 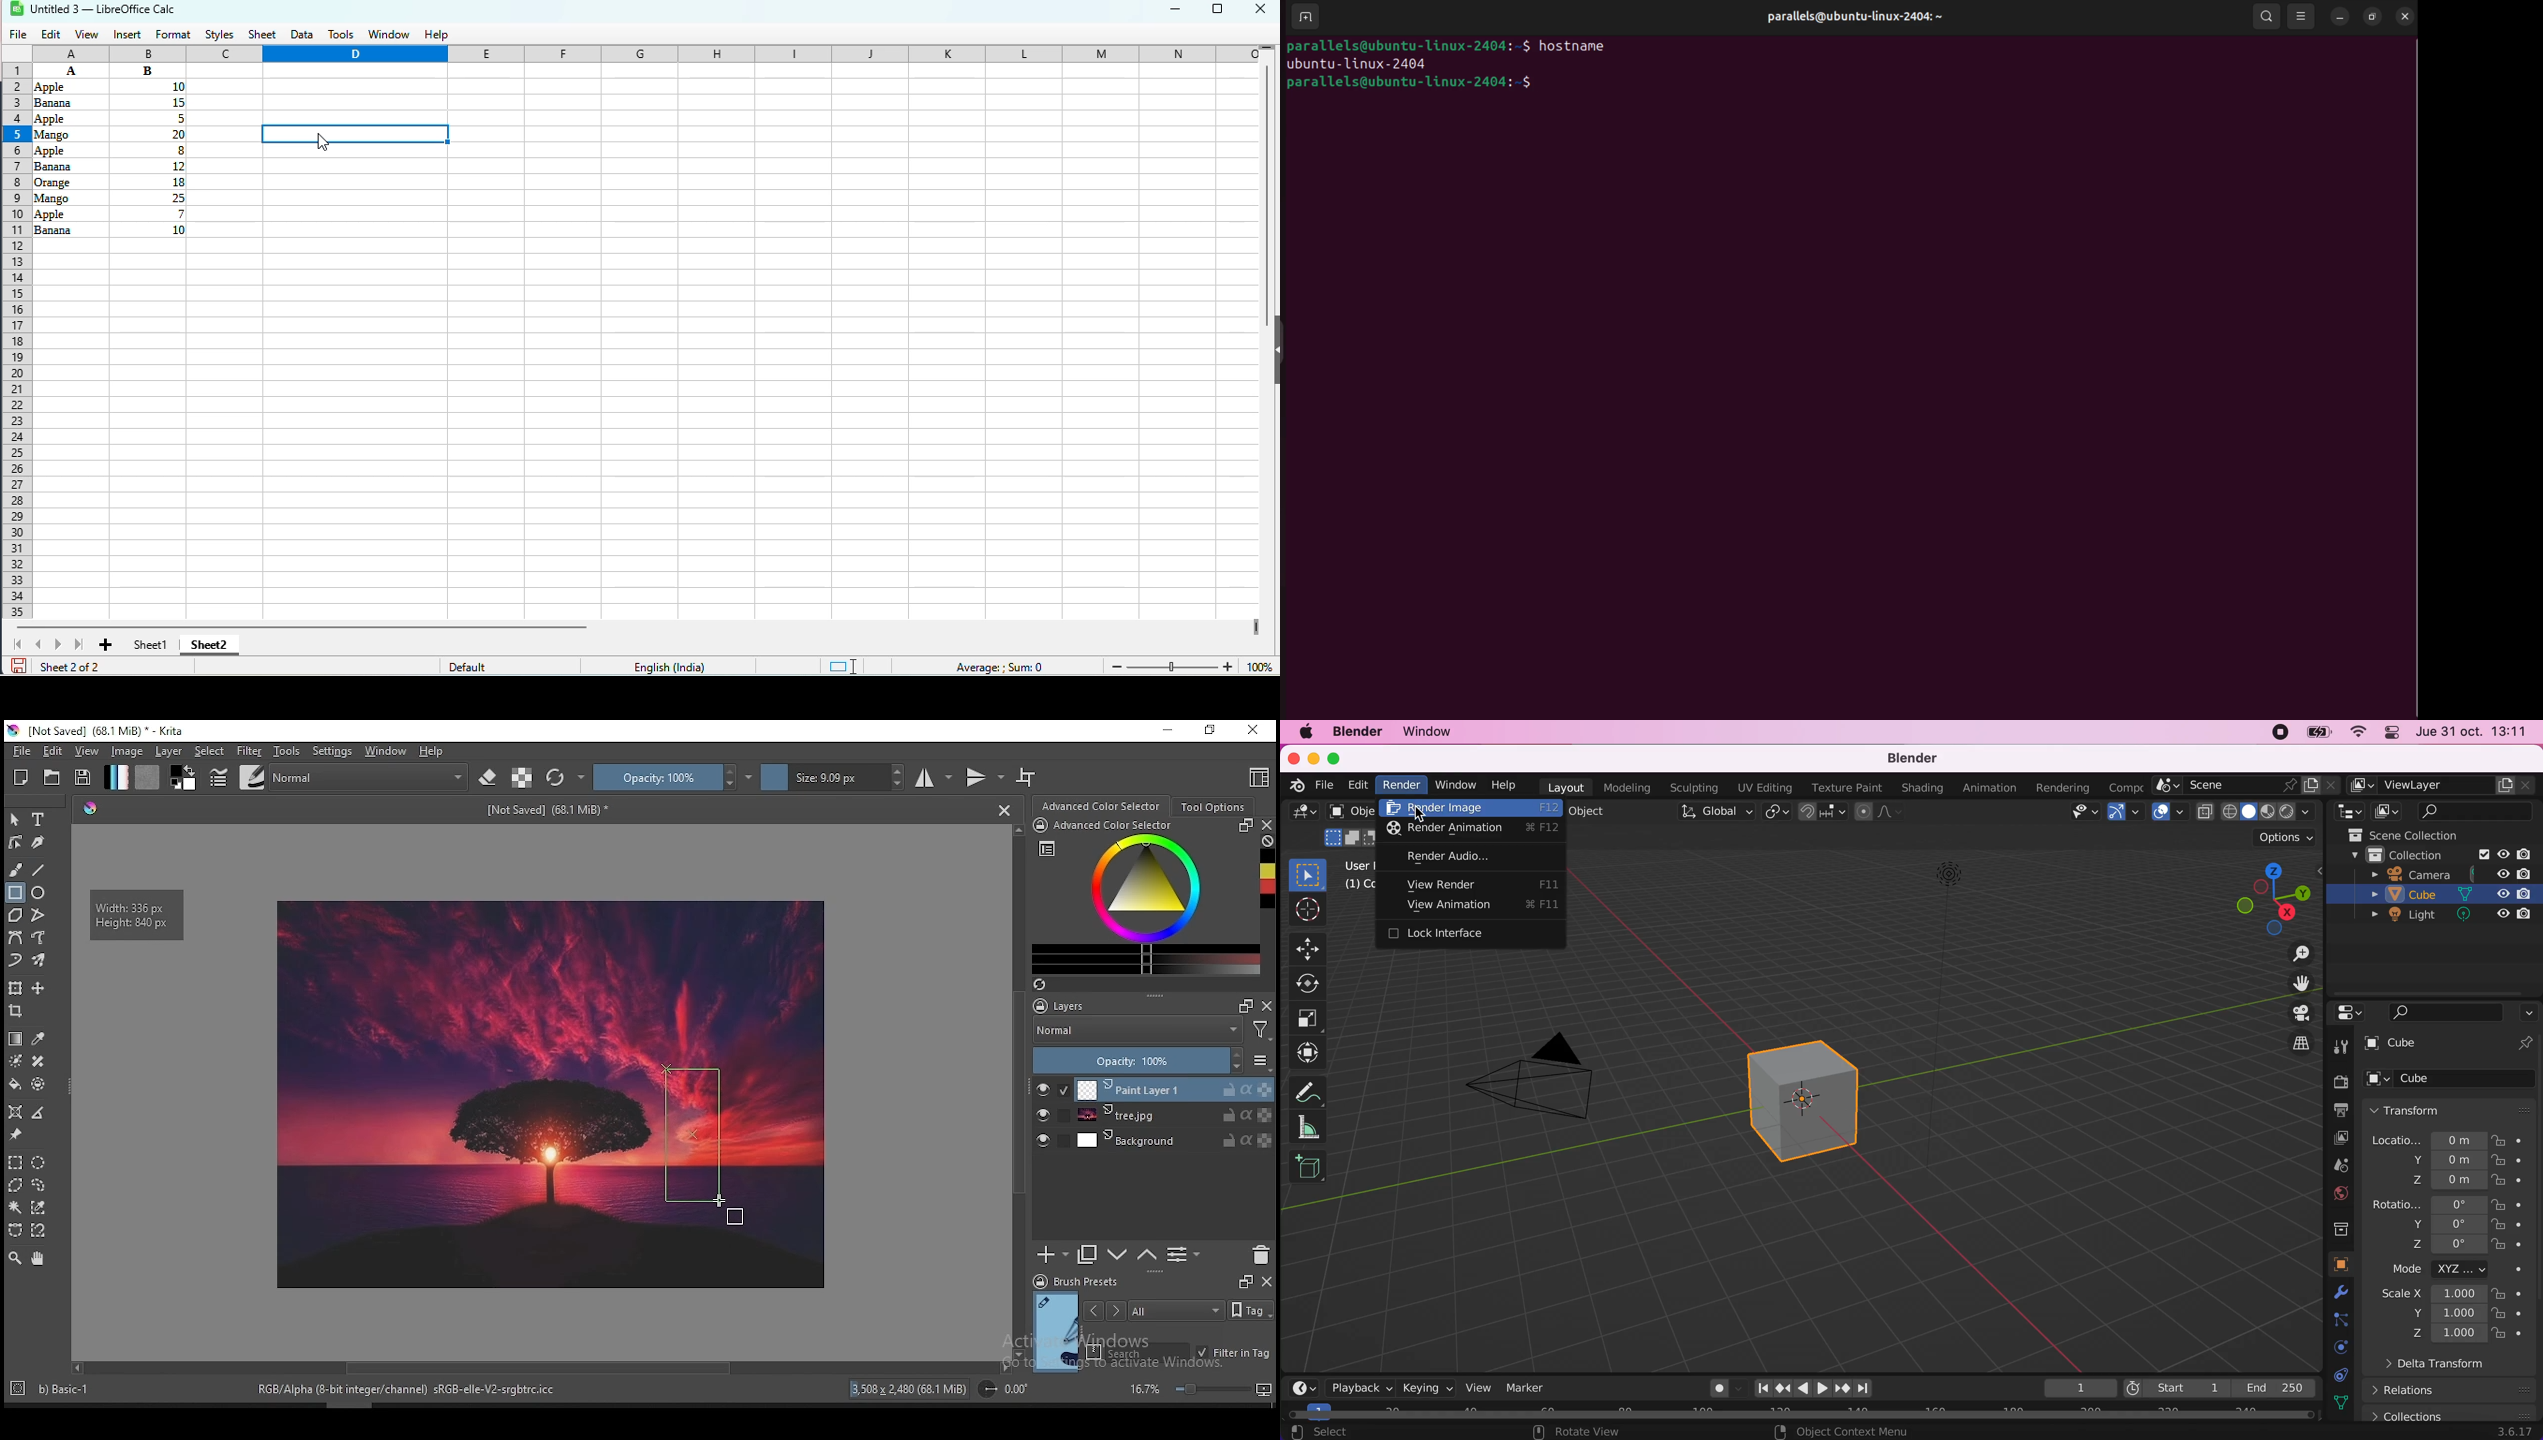 I want to click on shading, so click(x=1922, y=789).